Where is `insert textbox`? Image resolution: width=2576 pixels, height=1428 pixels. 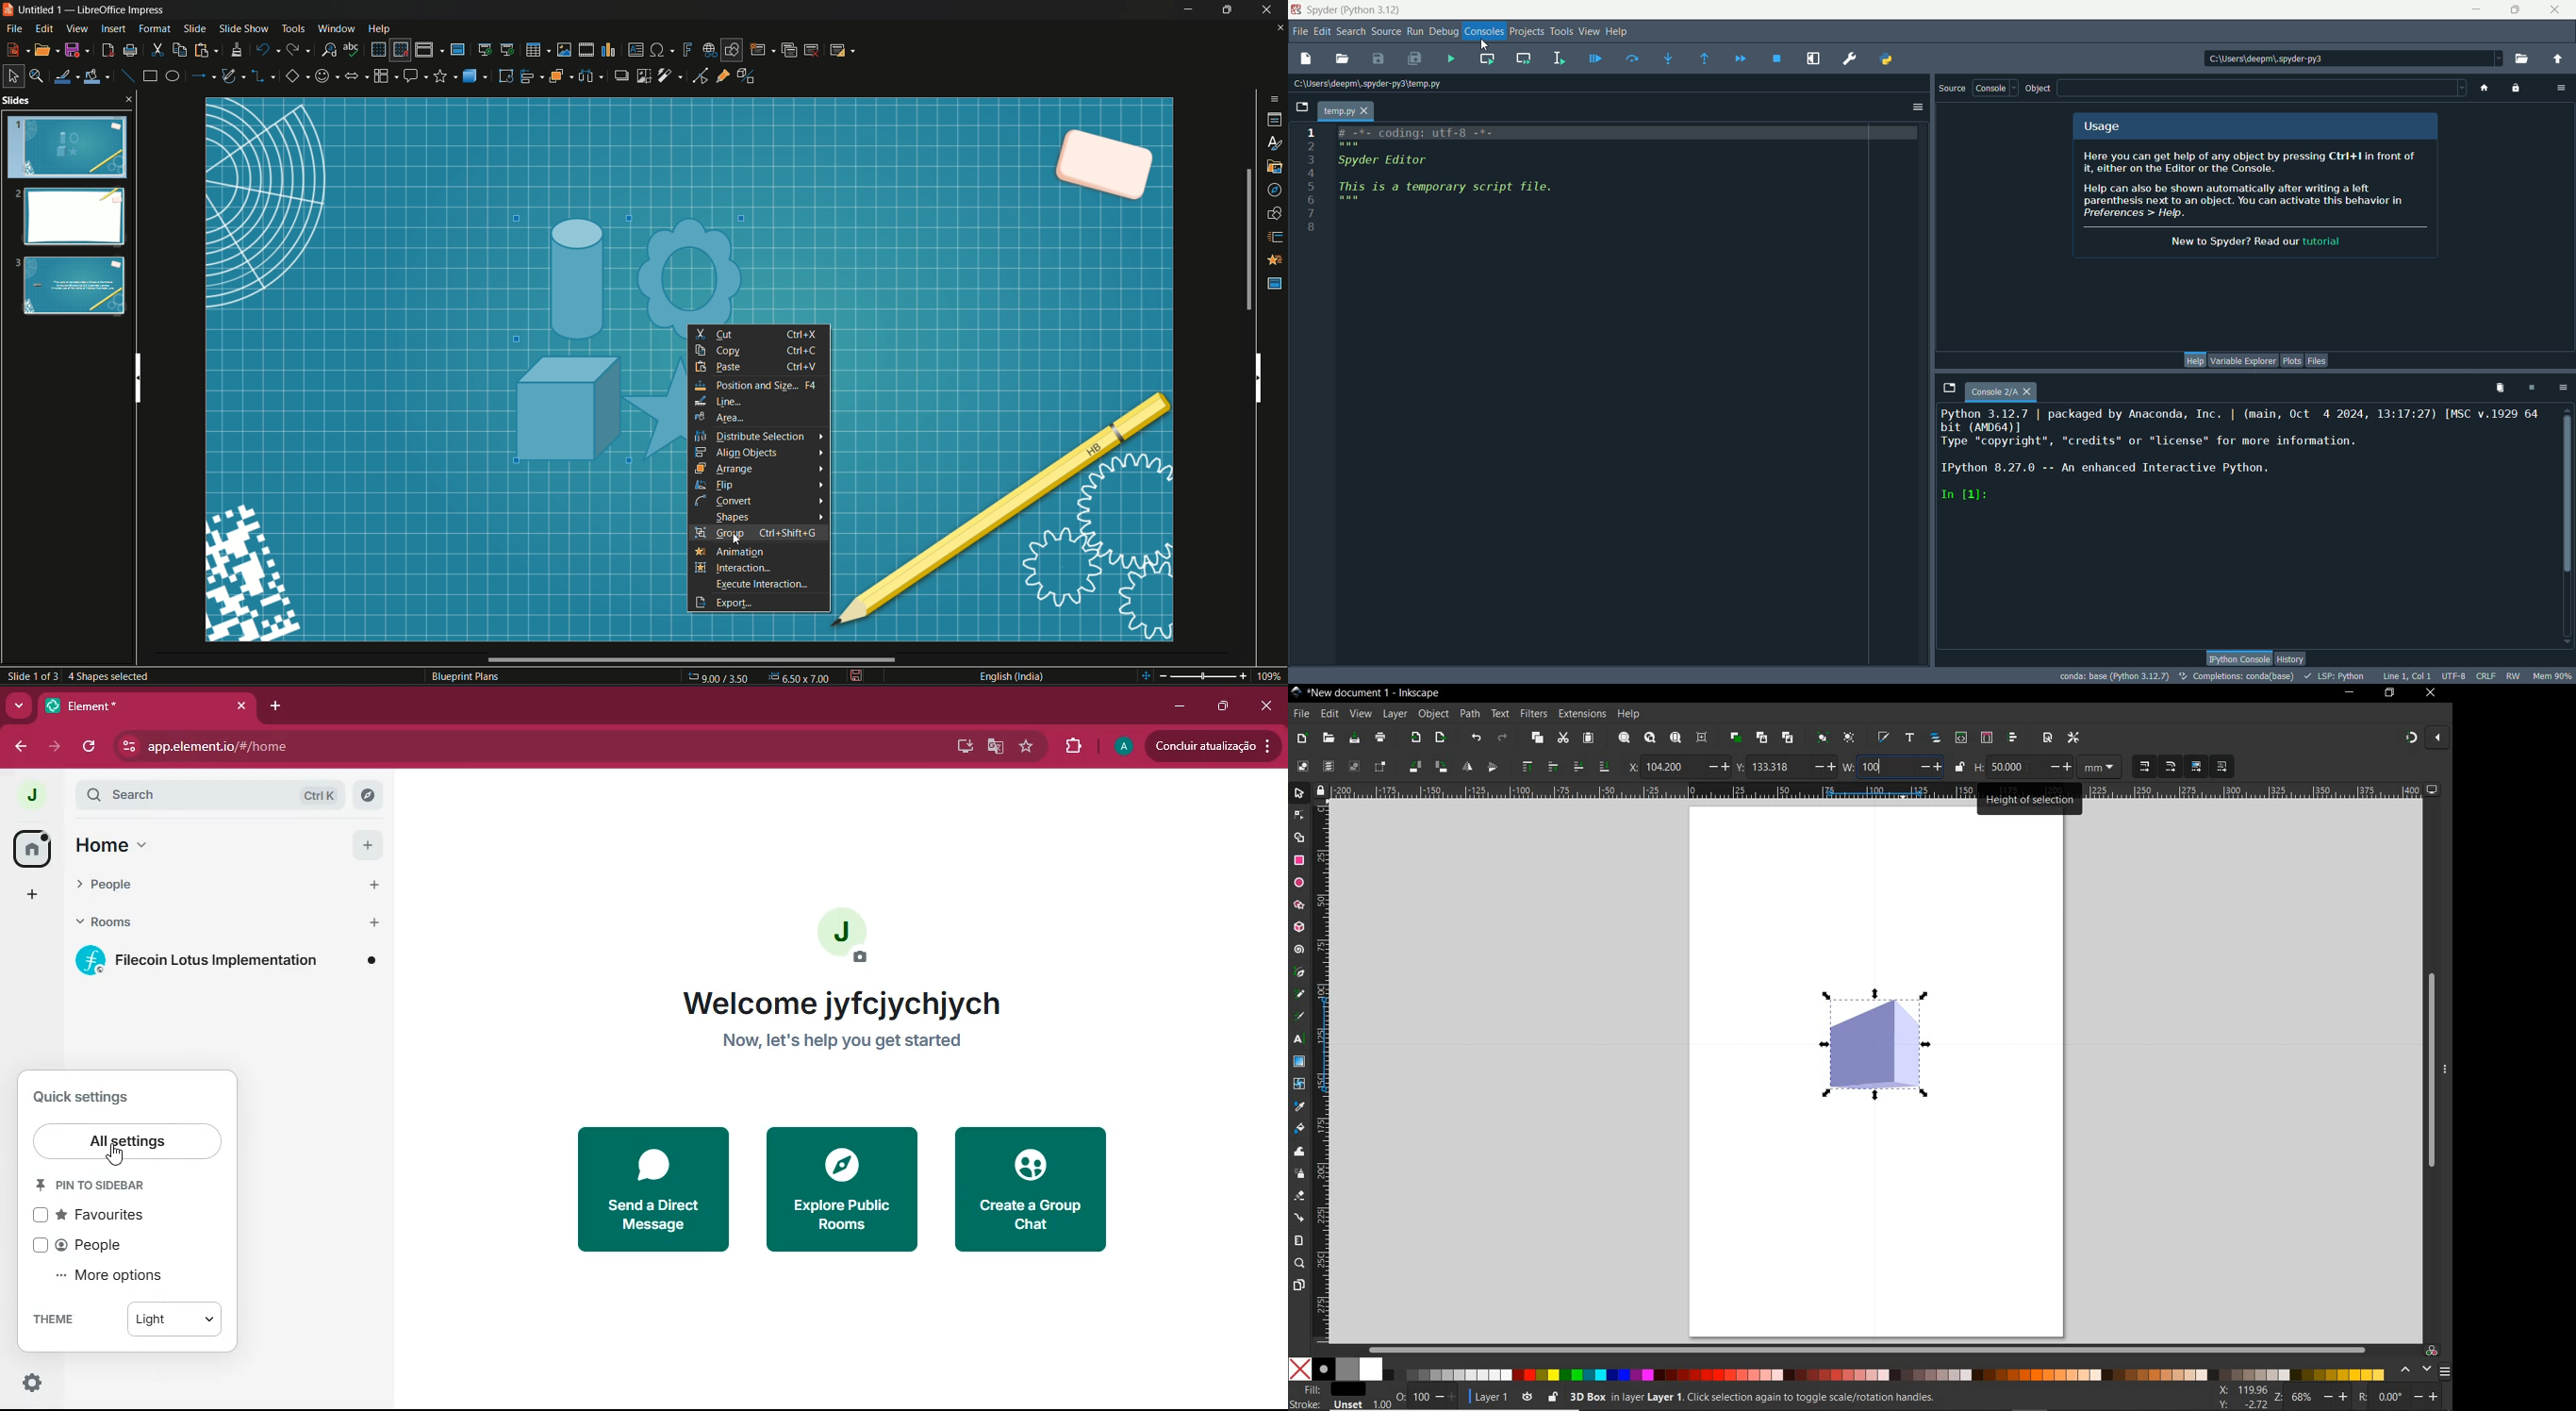 insert textbox is located at coordinates (635, 48).